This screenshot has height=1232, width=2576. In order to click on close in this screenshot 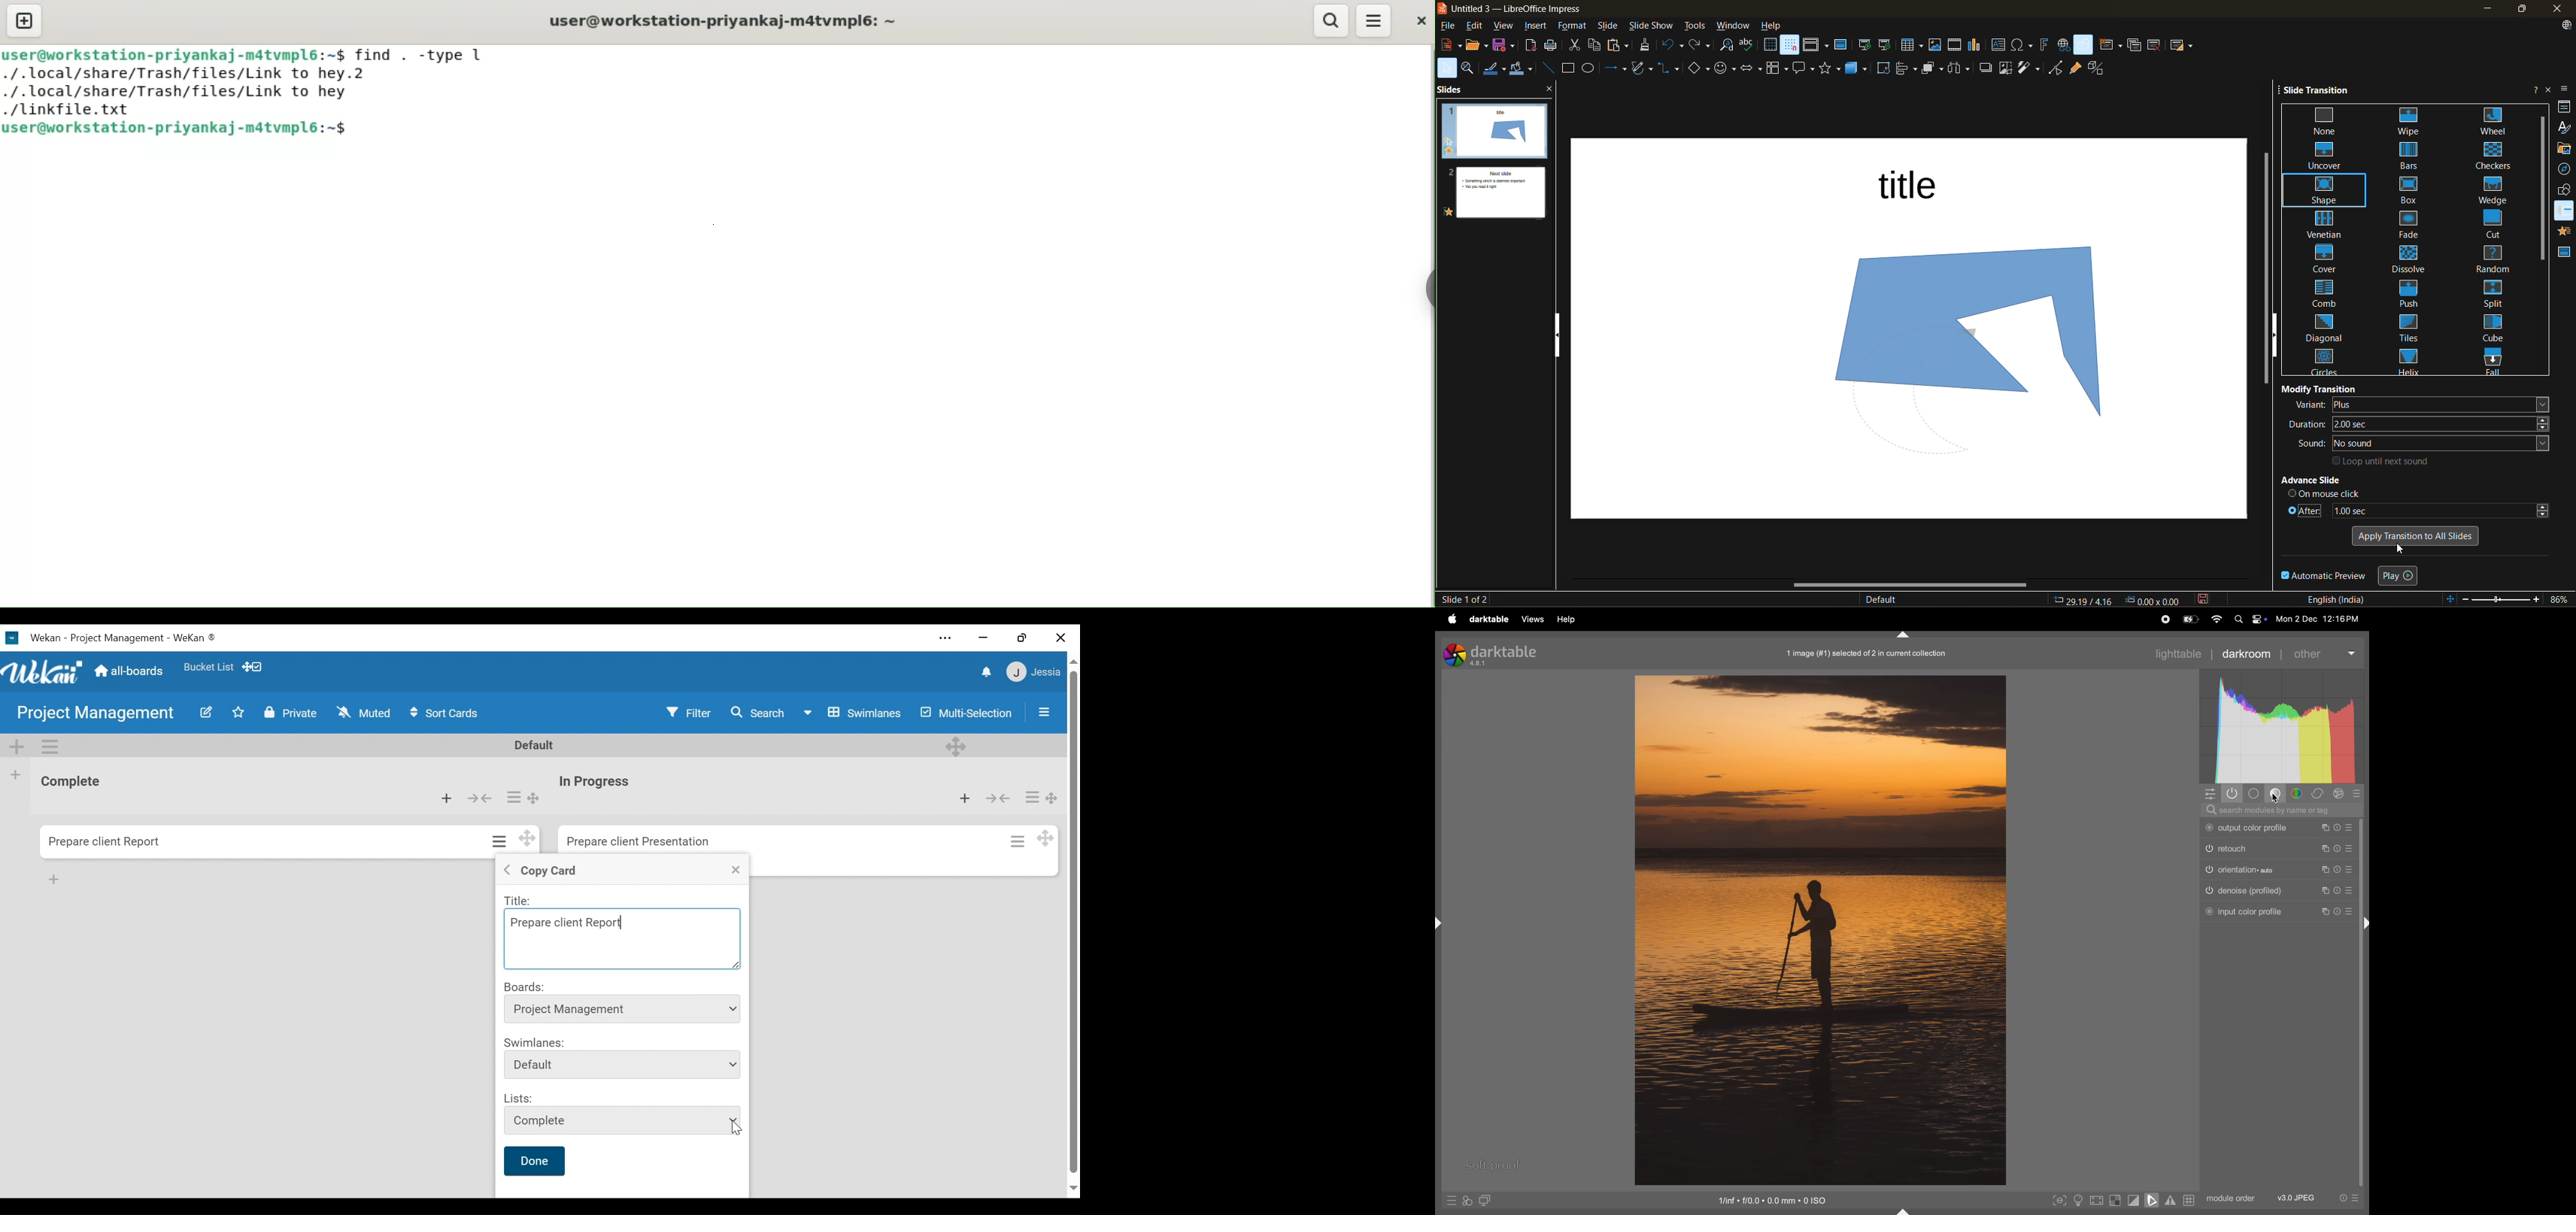, I will do `click(2559, 8)`.